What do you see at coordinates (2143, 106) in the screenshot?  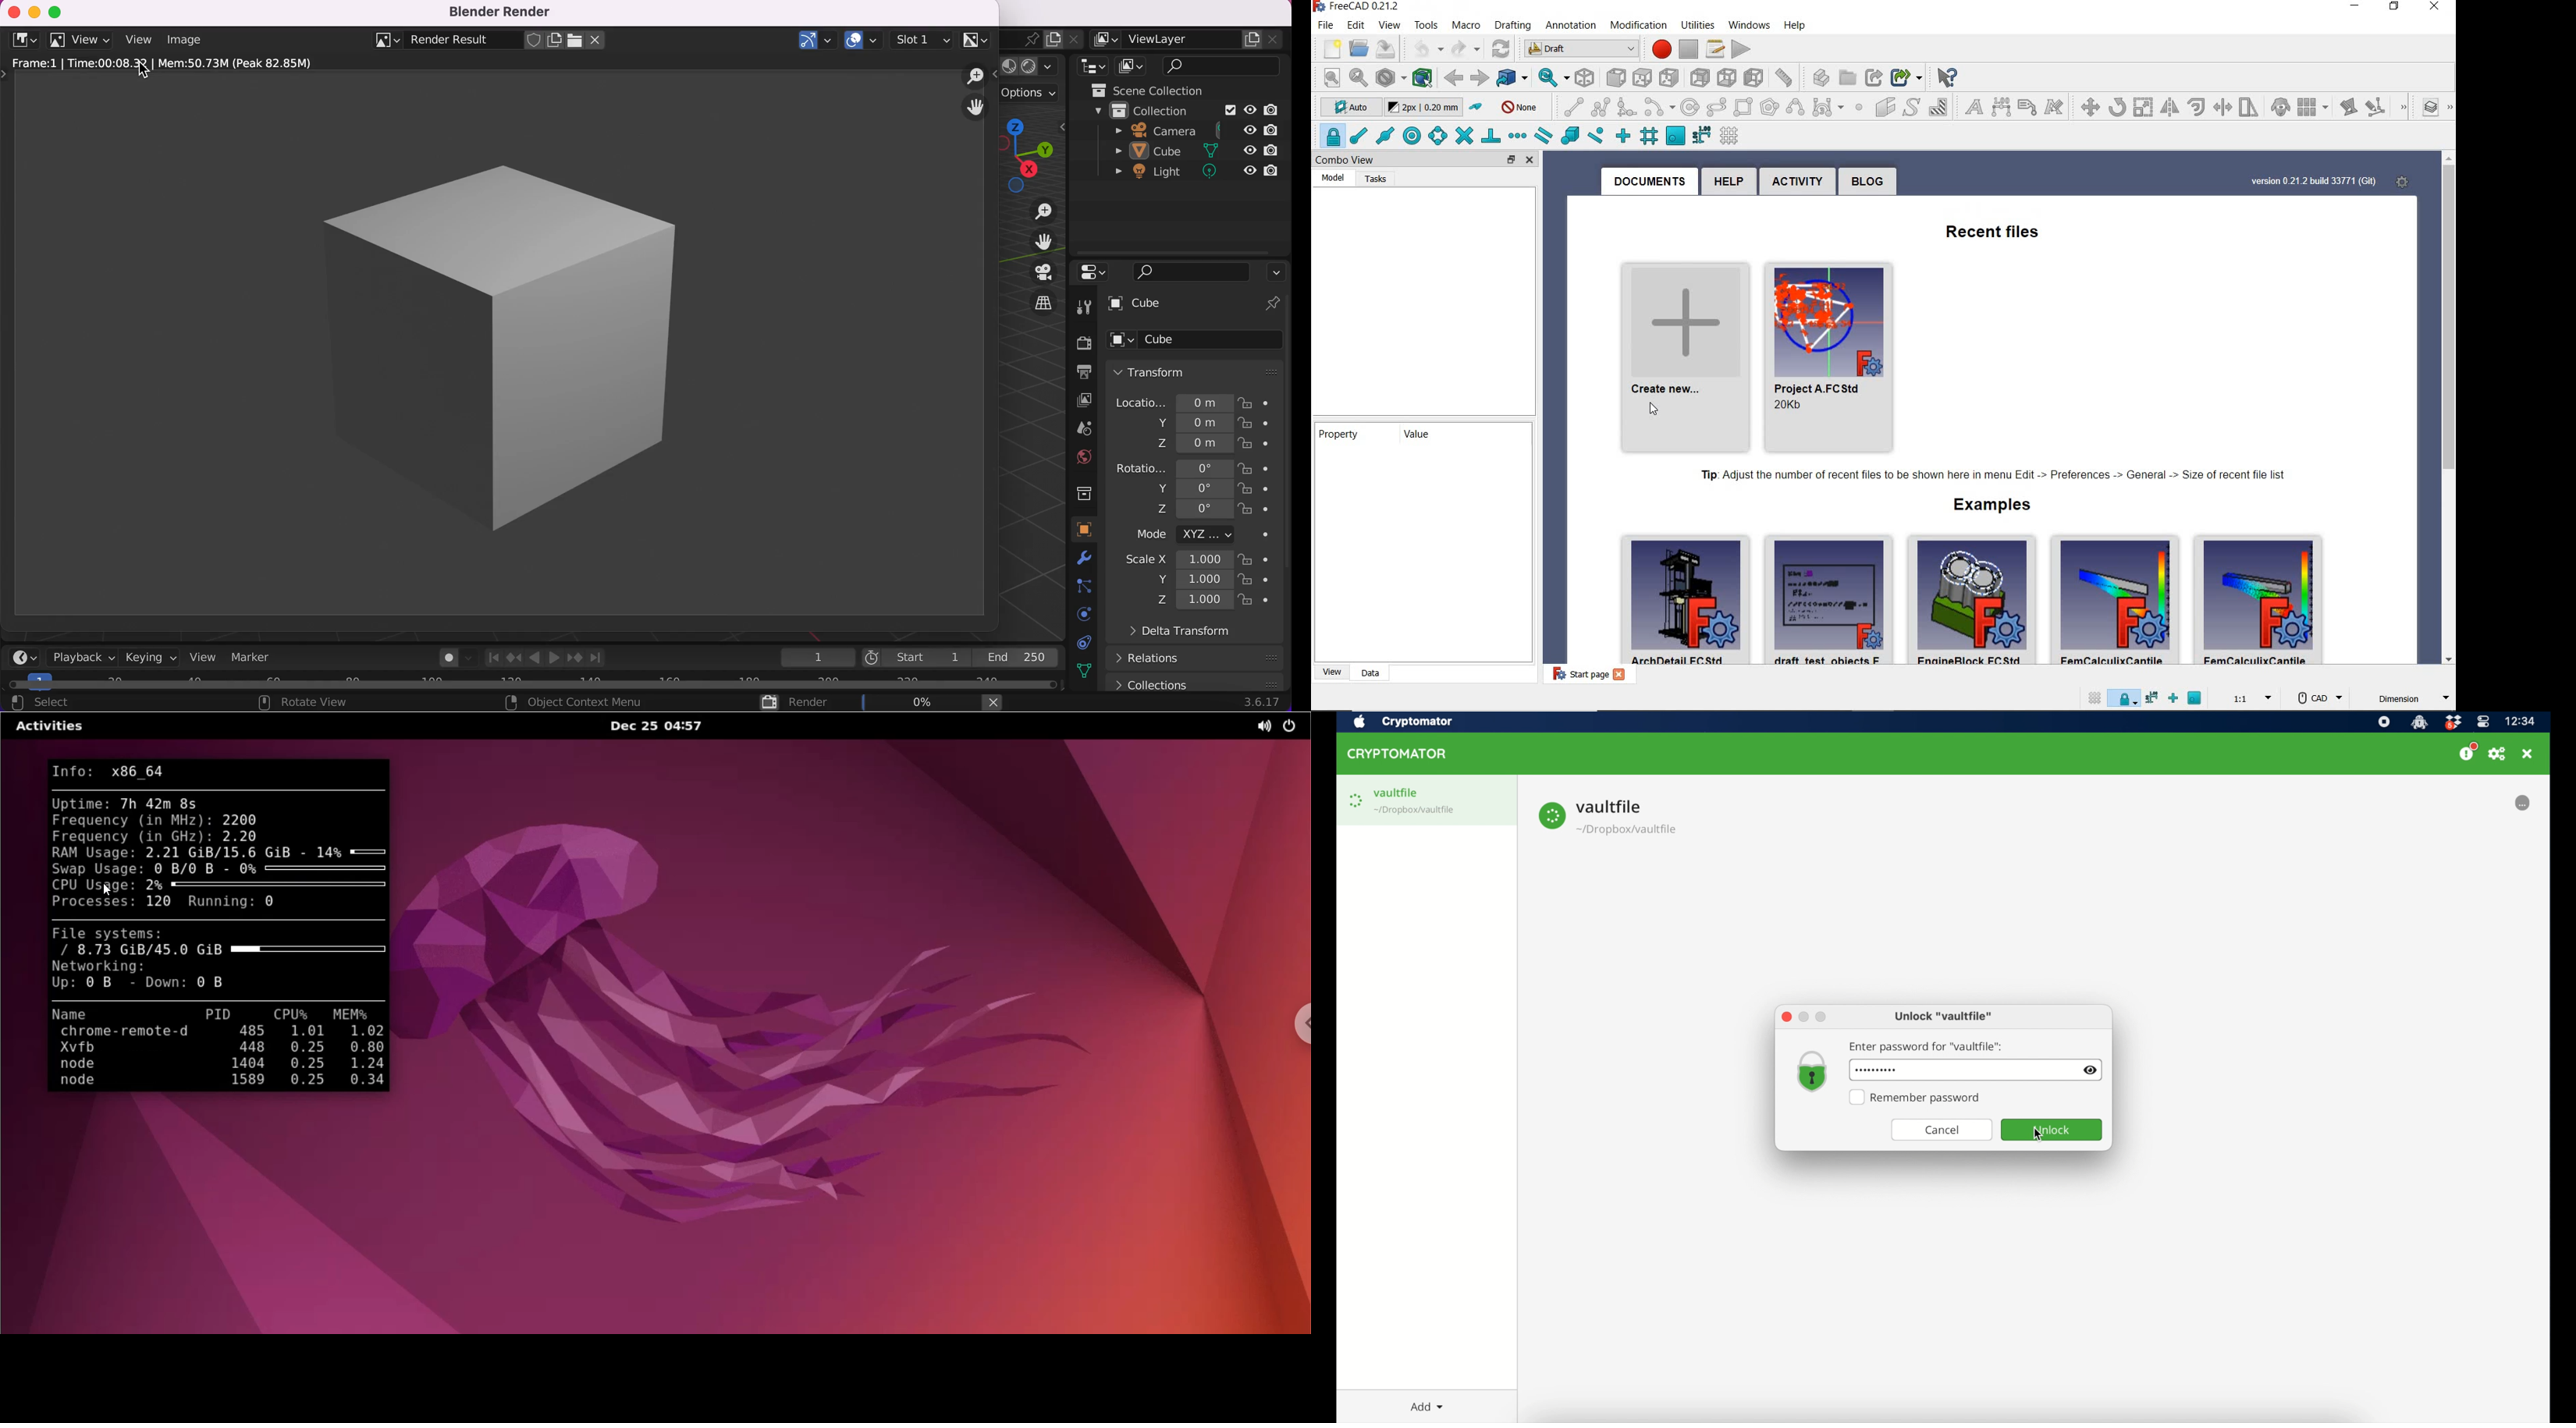 I see `scale` at bounding box center [2143, 106].